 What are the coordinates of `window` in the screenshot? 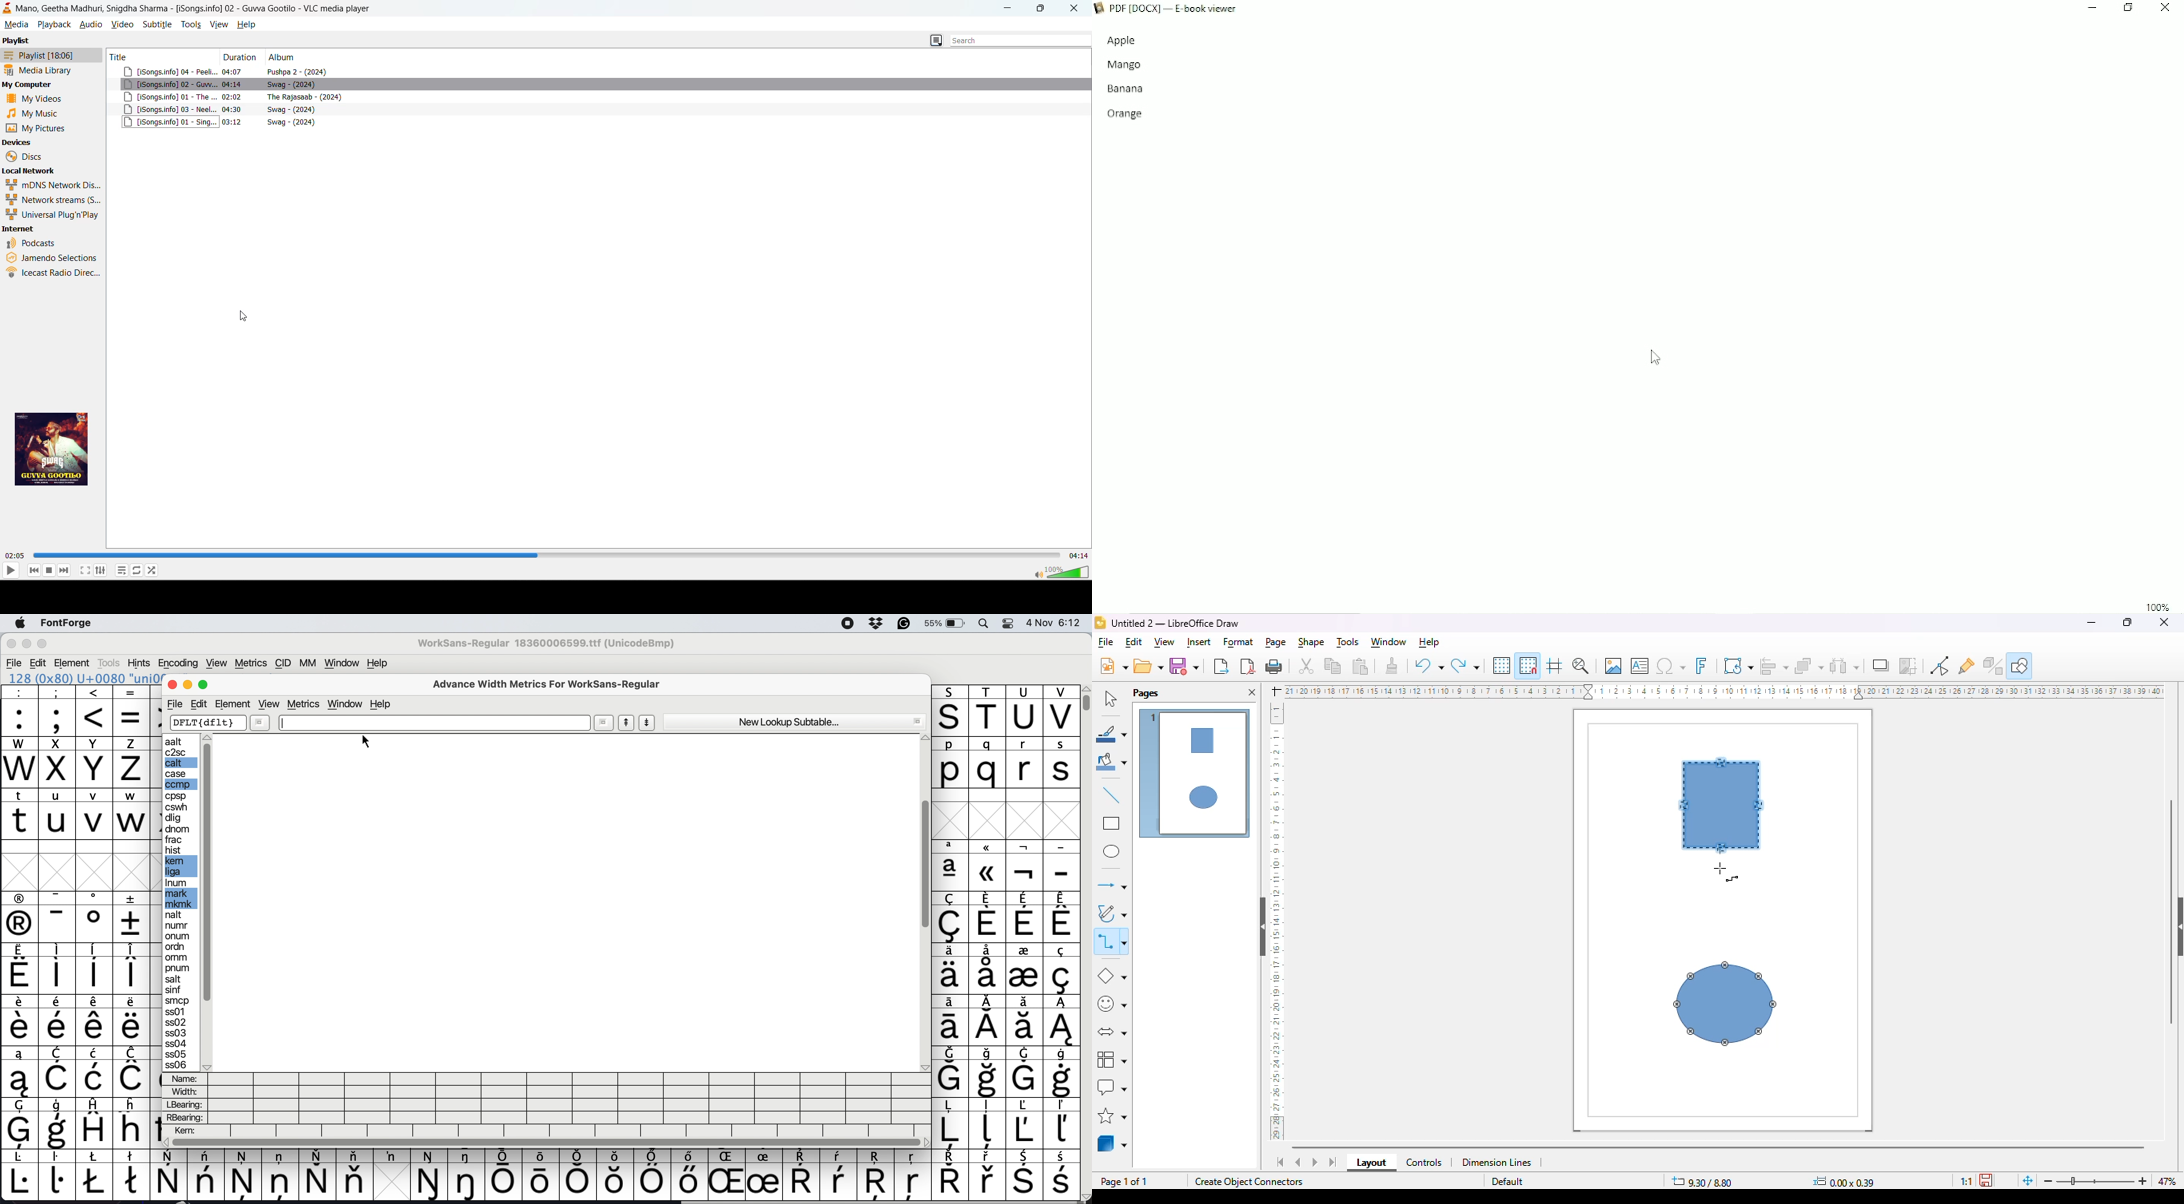 It's located at (344, 704).